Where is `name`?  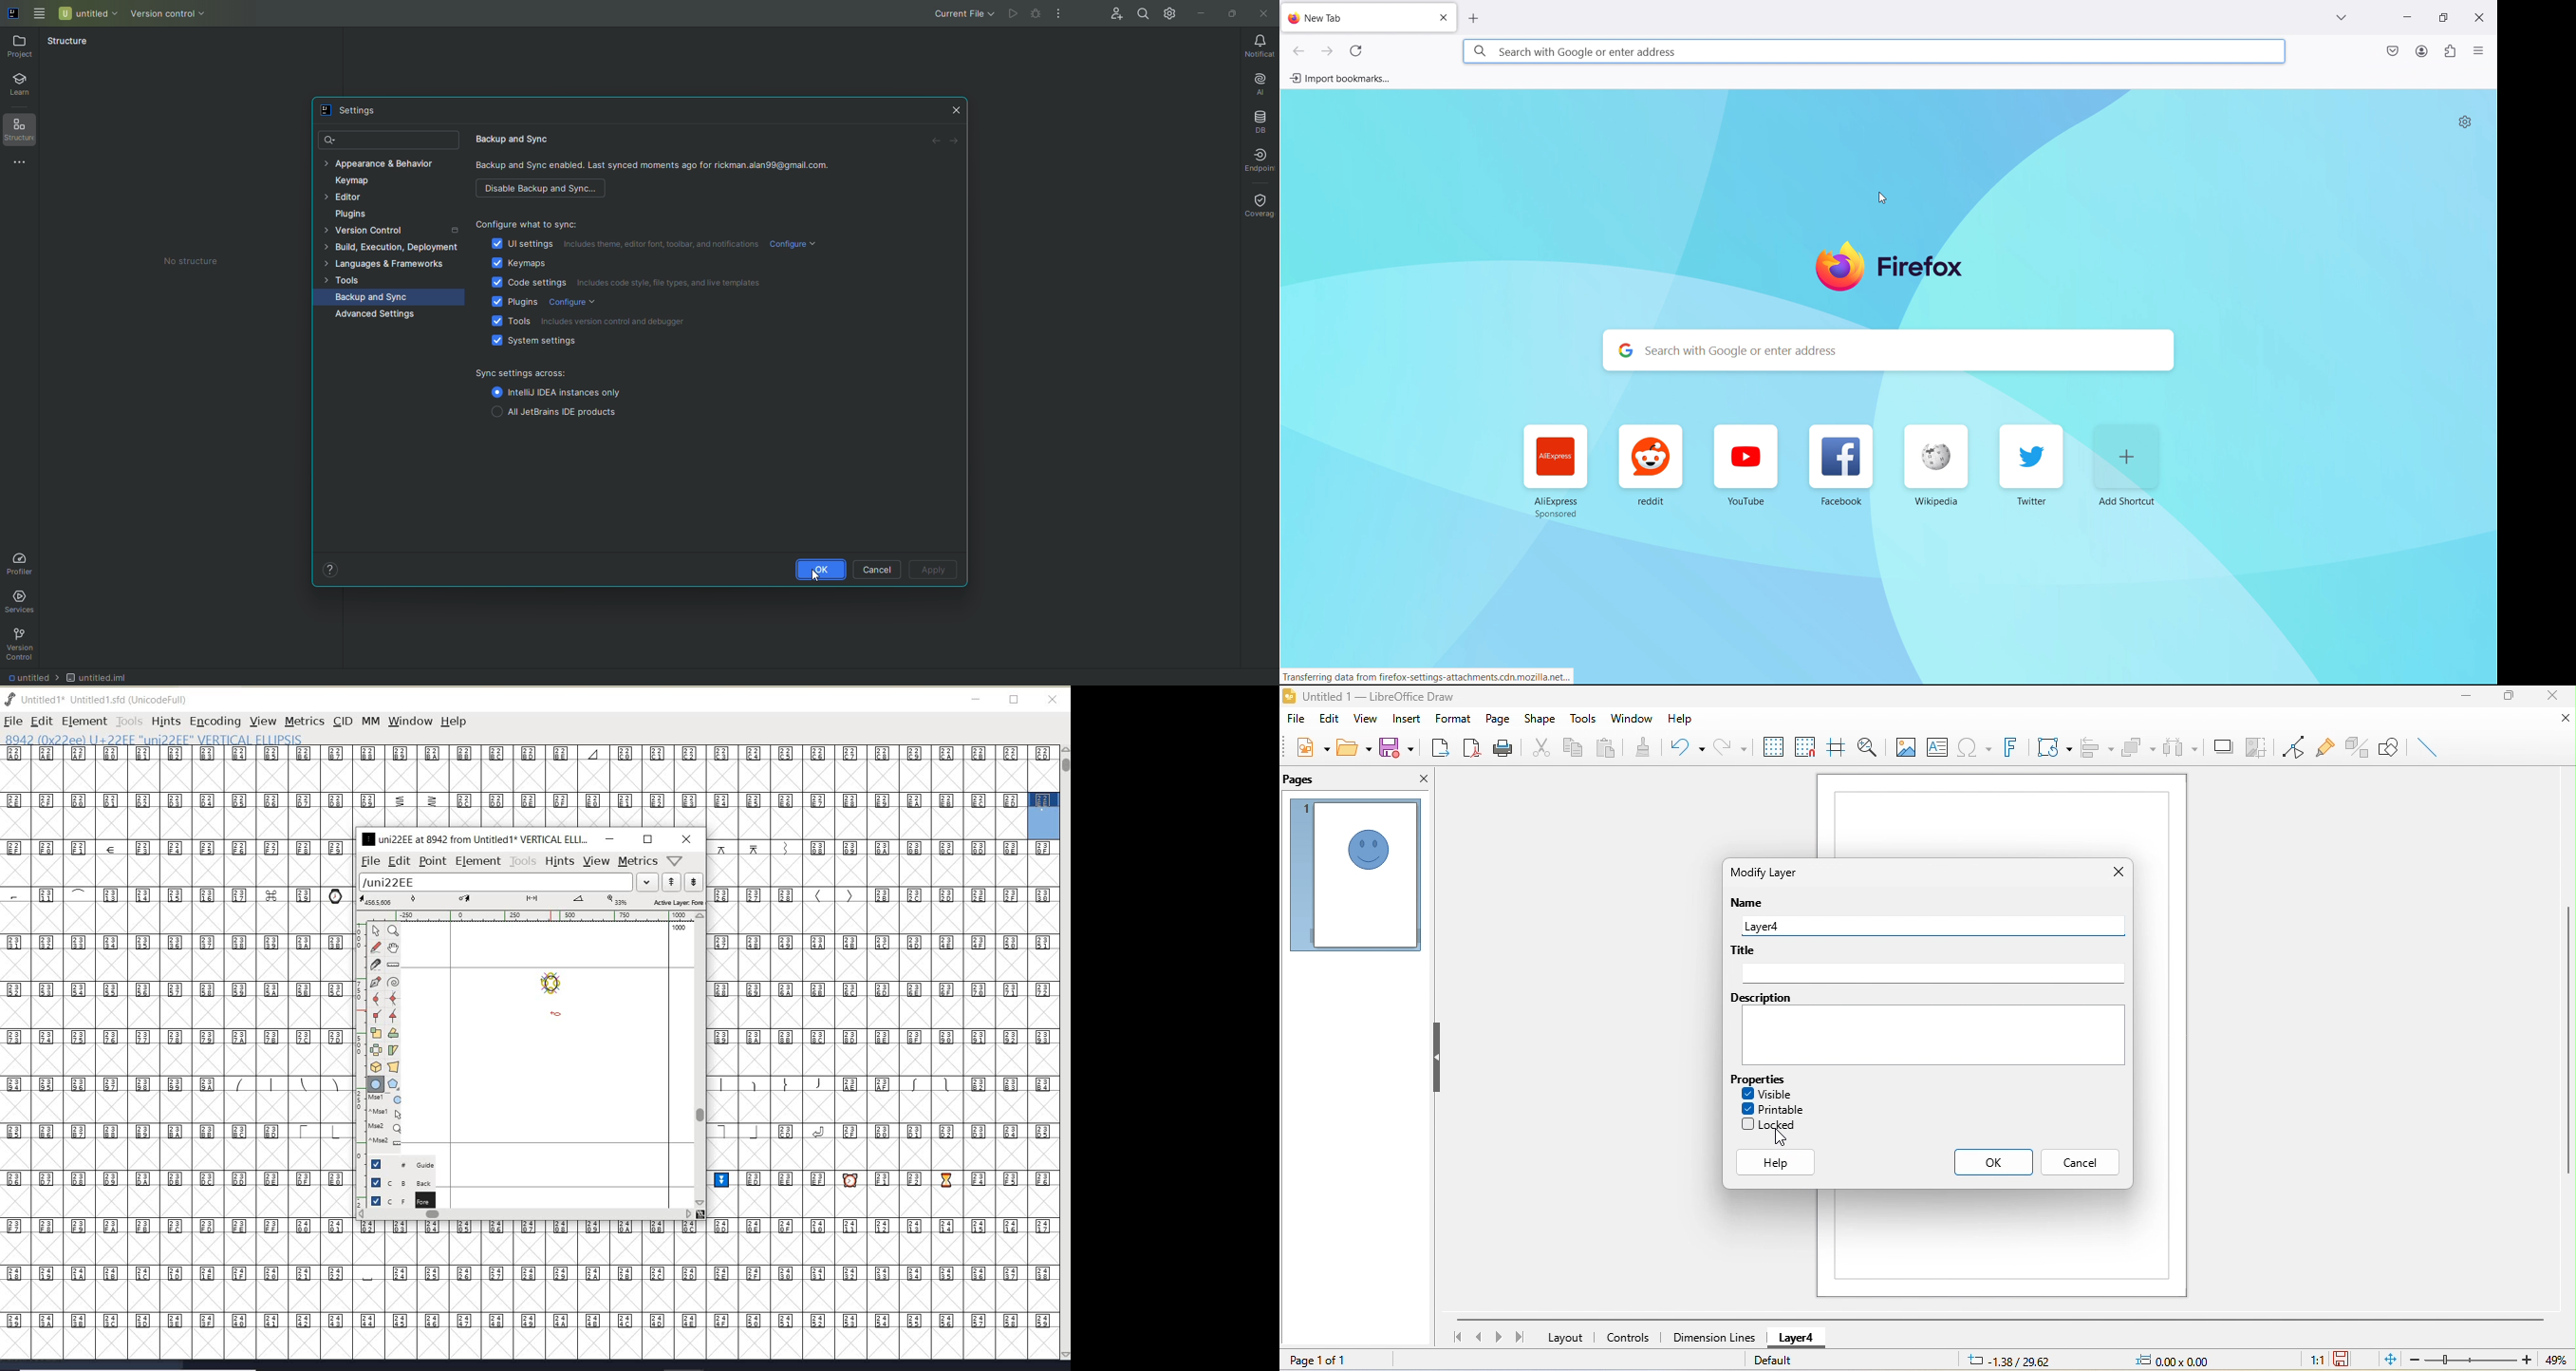 name is located at coordinates (1747, 905).